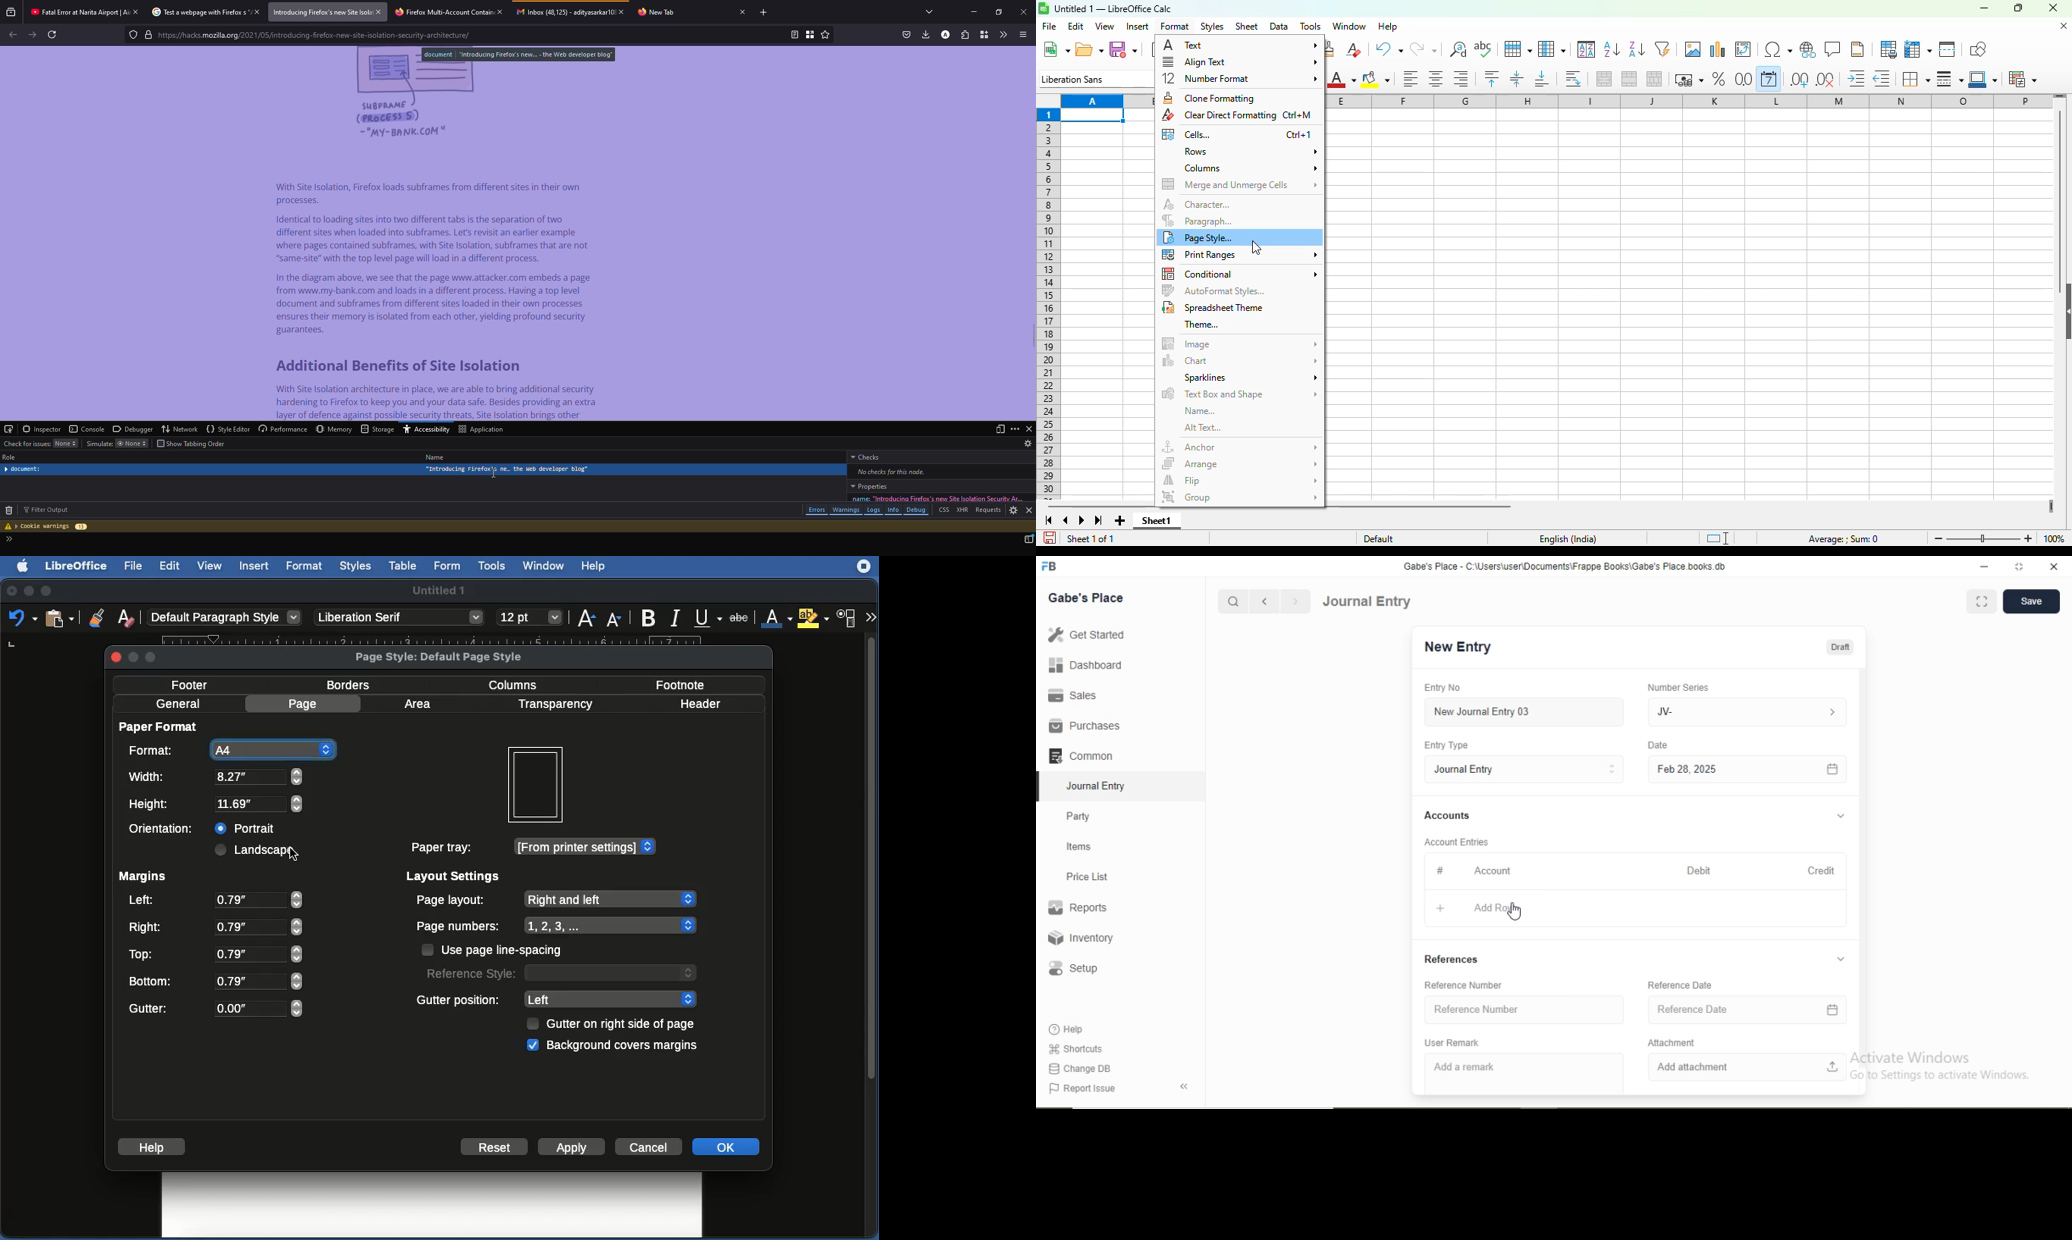  Describe the element at coordinates (1105, 101) in the screenshot. I see `columns` at that location.